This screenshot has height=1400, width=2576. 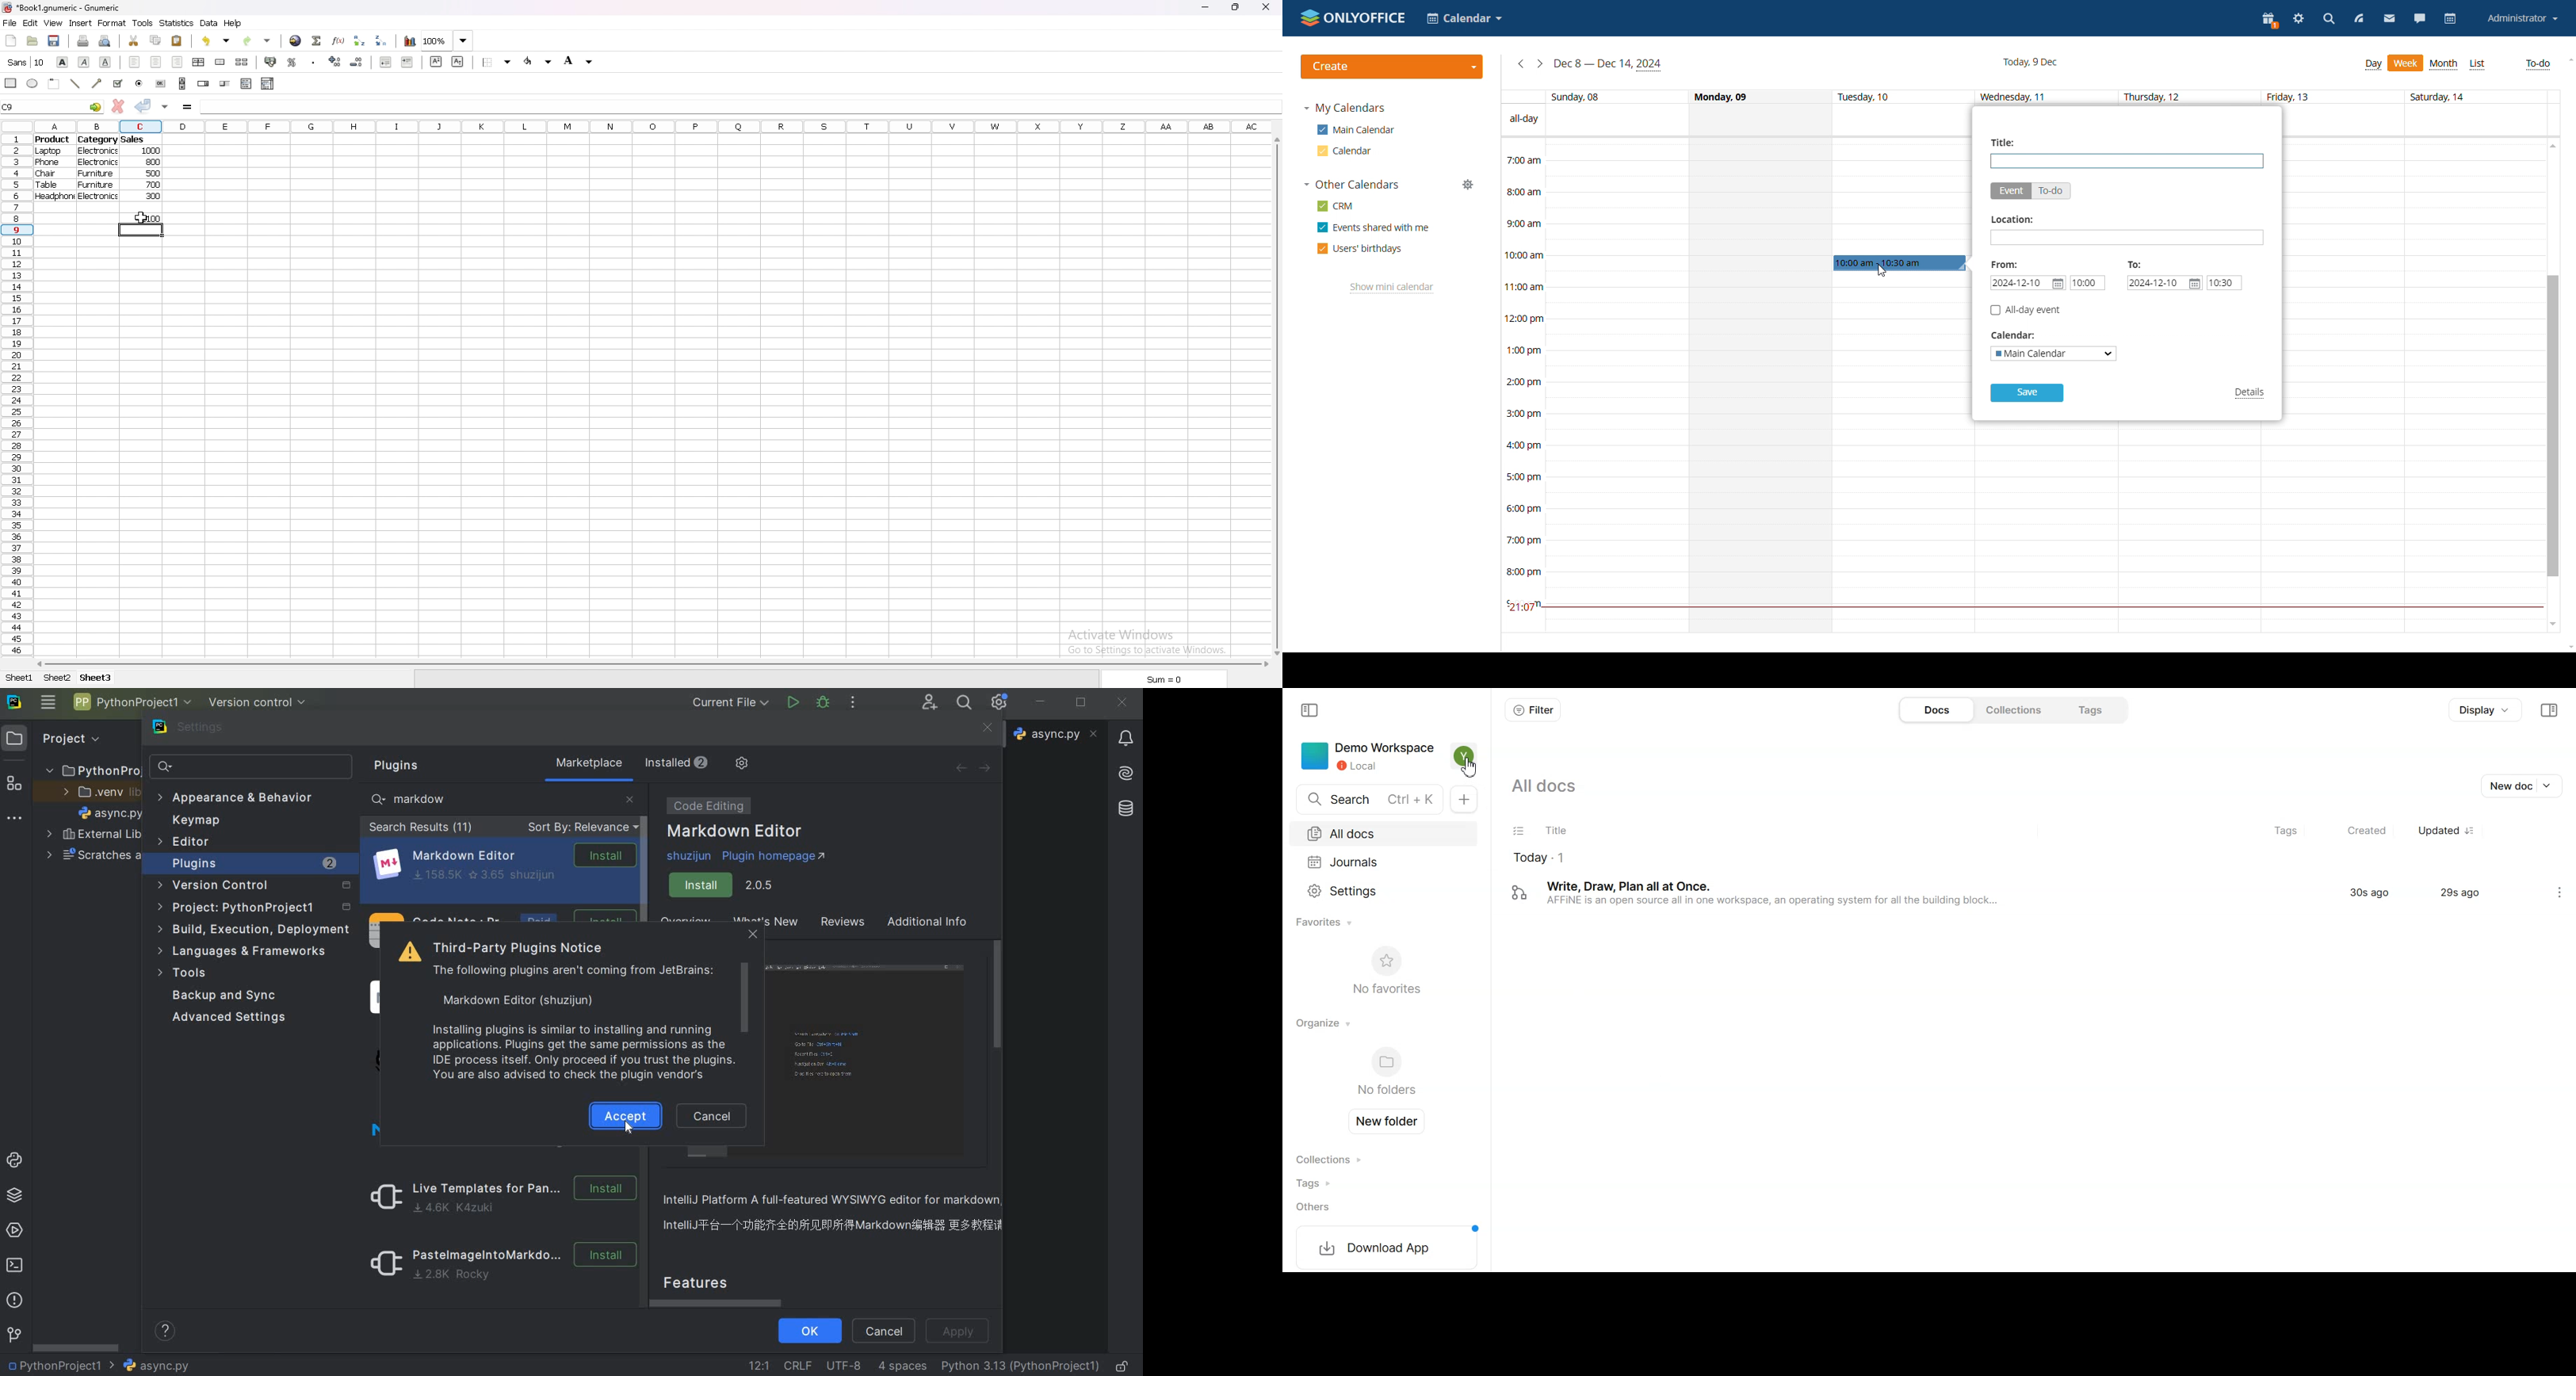 I want to click on headphone, so click(x=55, y=197).